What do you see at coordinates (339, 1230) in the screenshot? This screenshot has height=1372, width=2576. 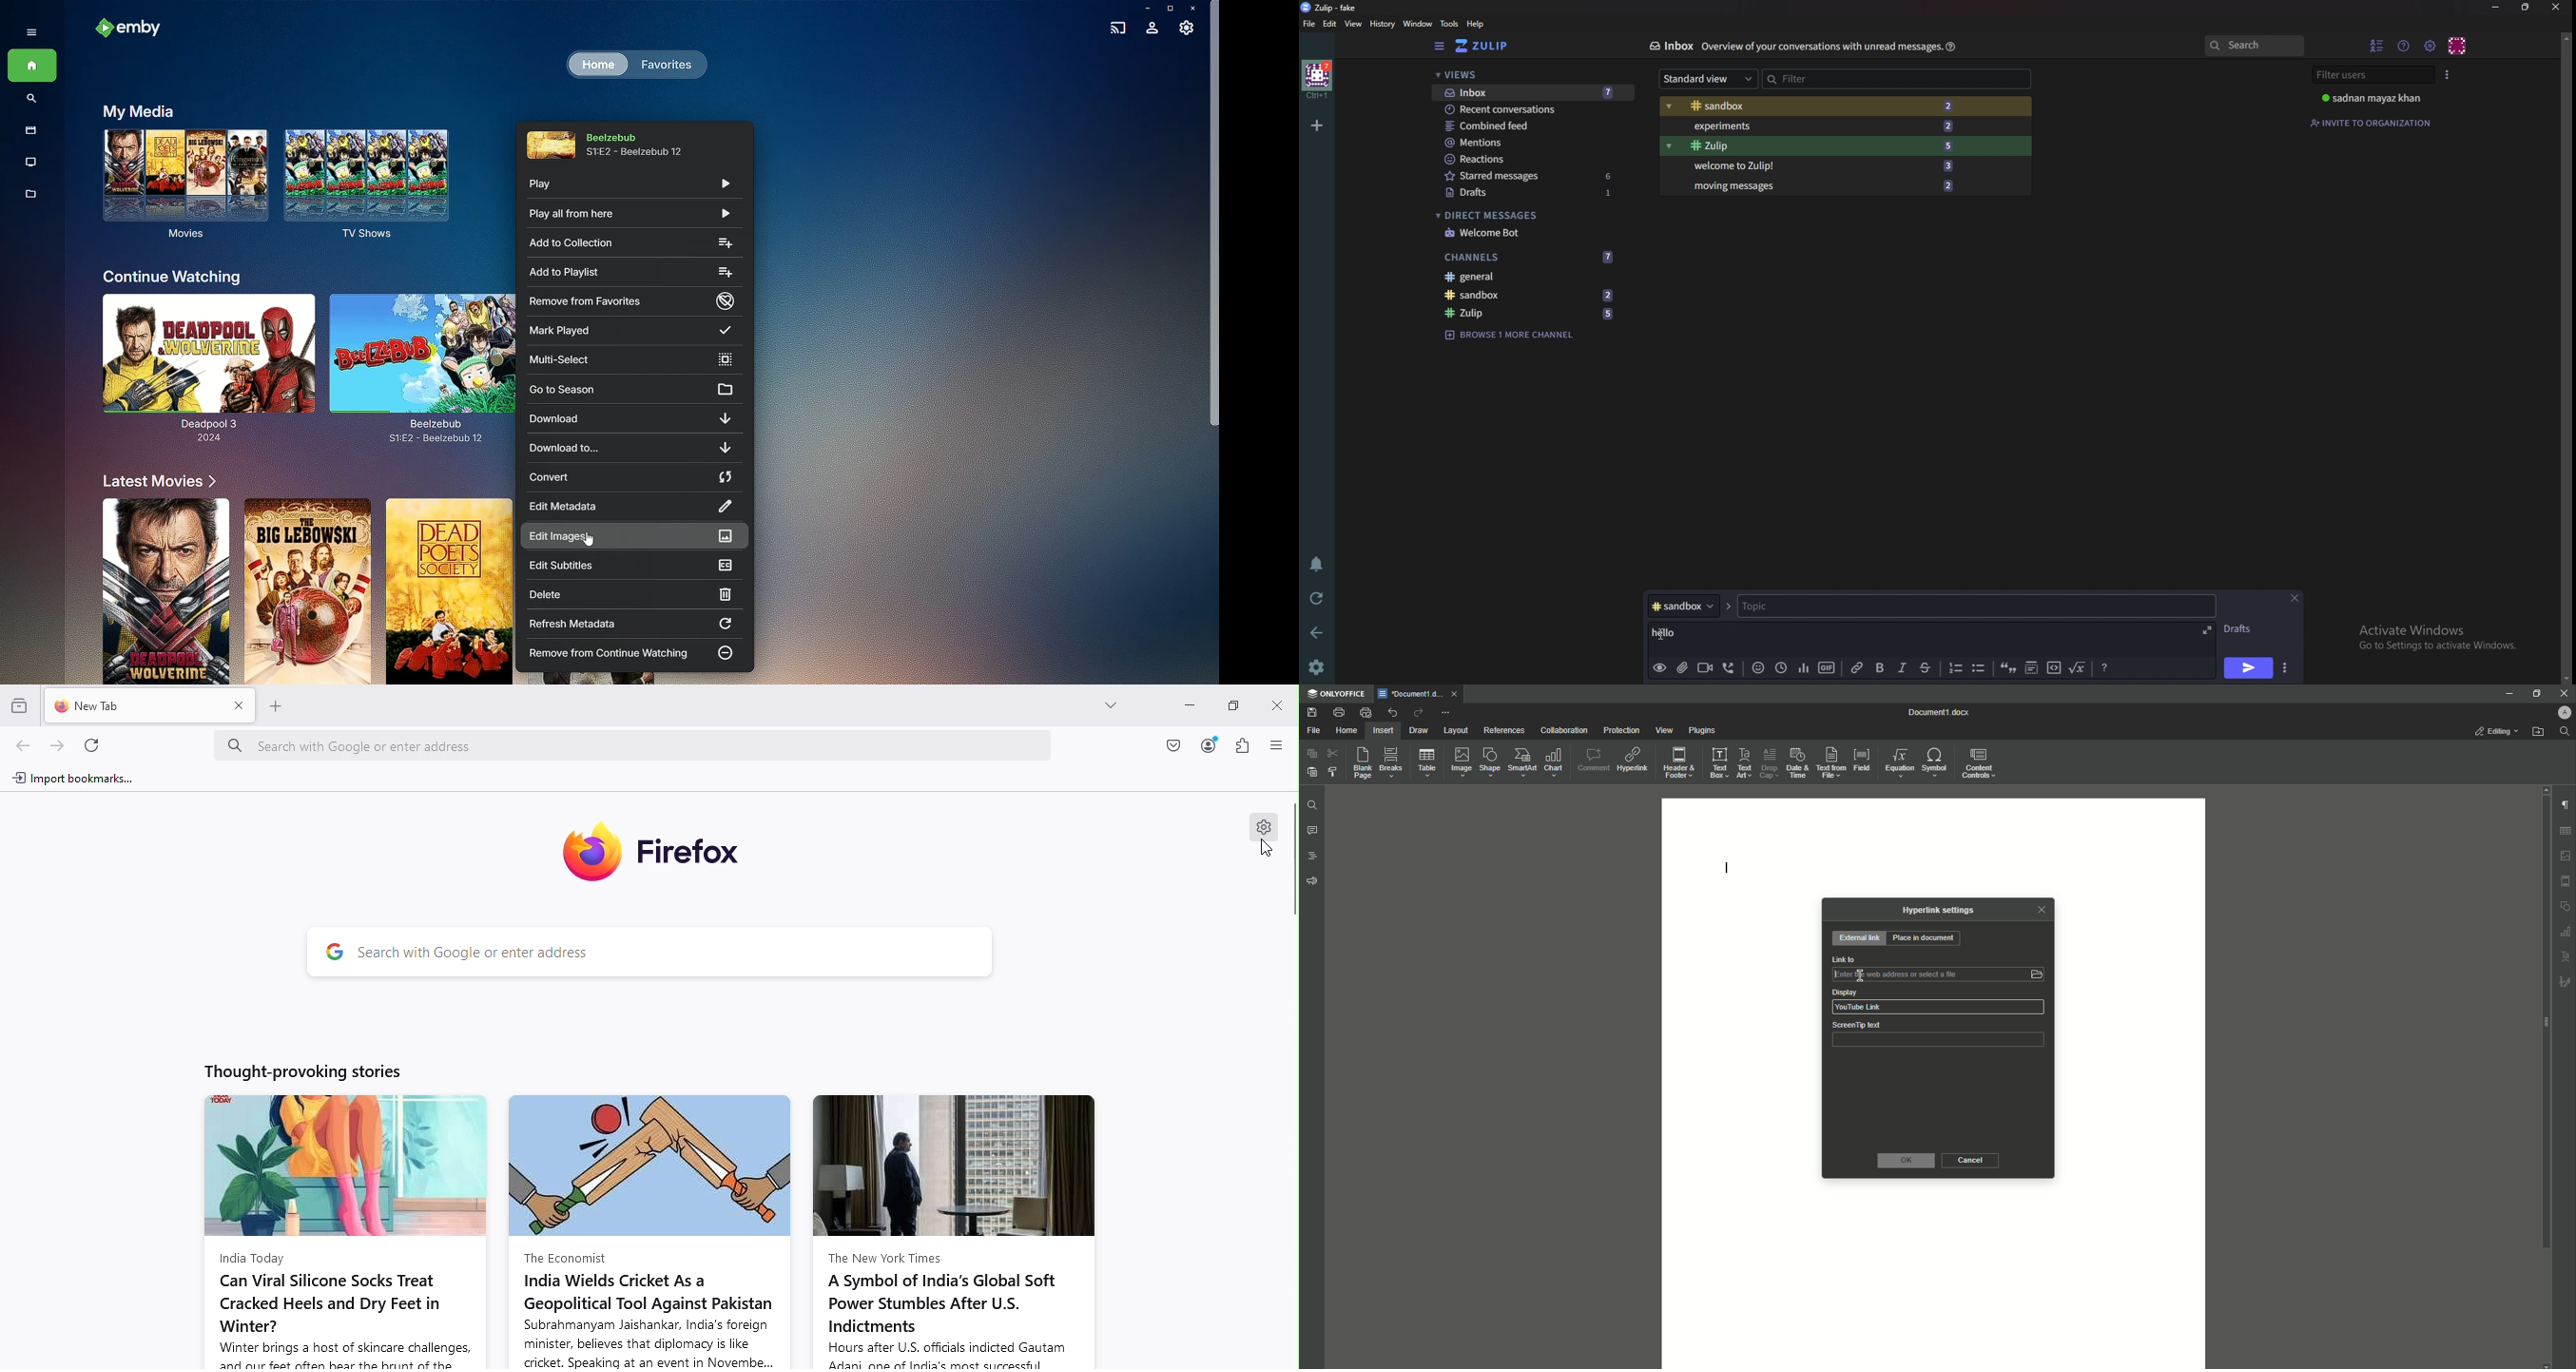 I see `news article by india today` at bounding box center [339, 1230].